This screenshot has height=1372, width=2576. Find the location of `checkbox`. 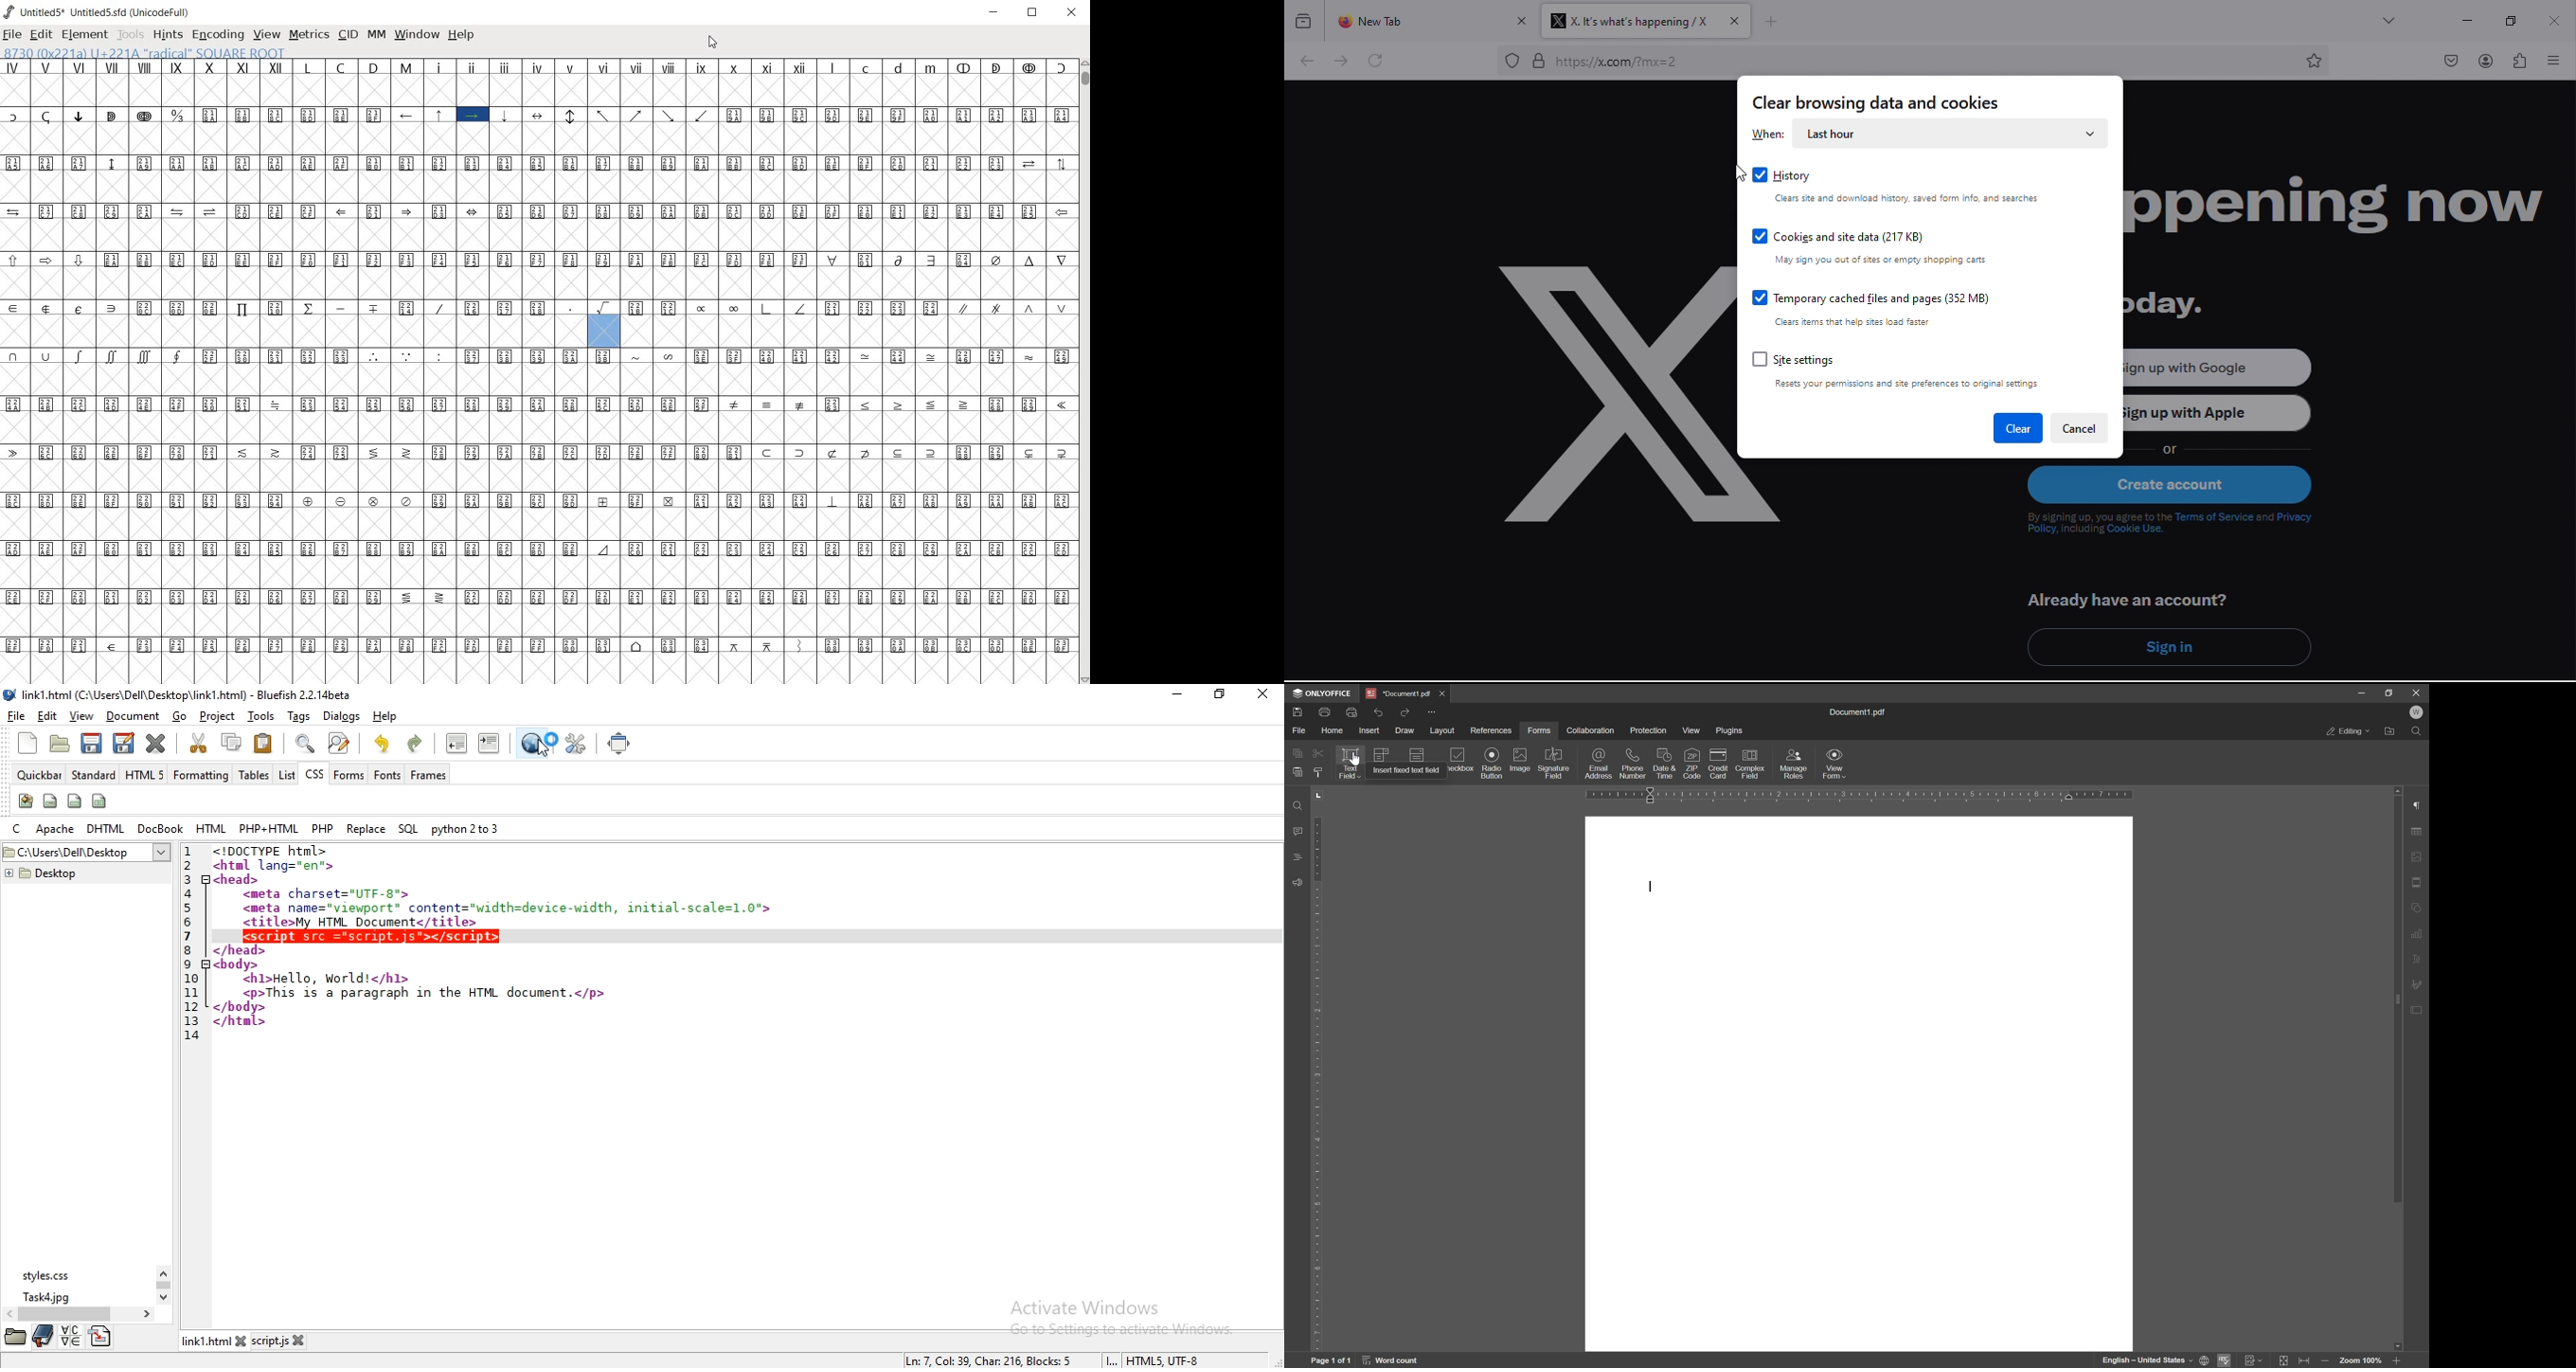

checkbox is located at coordinates (1461, 758).